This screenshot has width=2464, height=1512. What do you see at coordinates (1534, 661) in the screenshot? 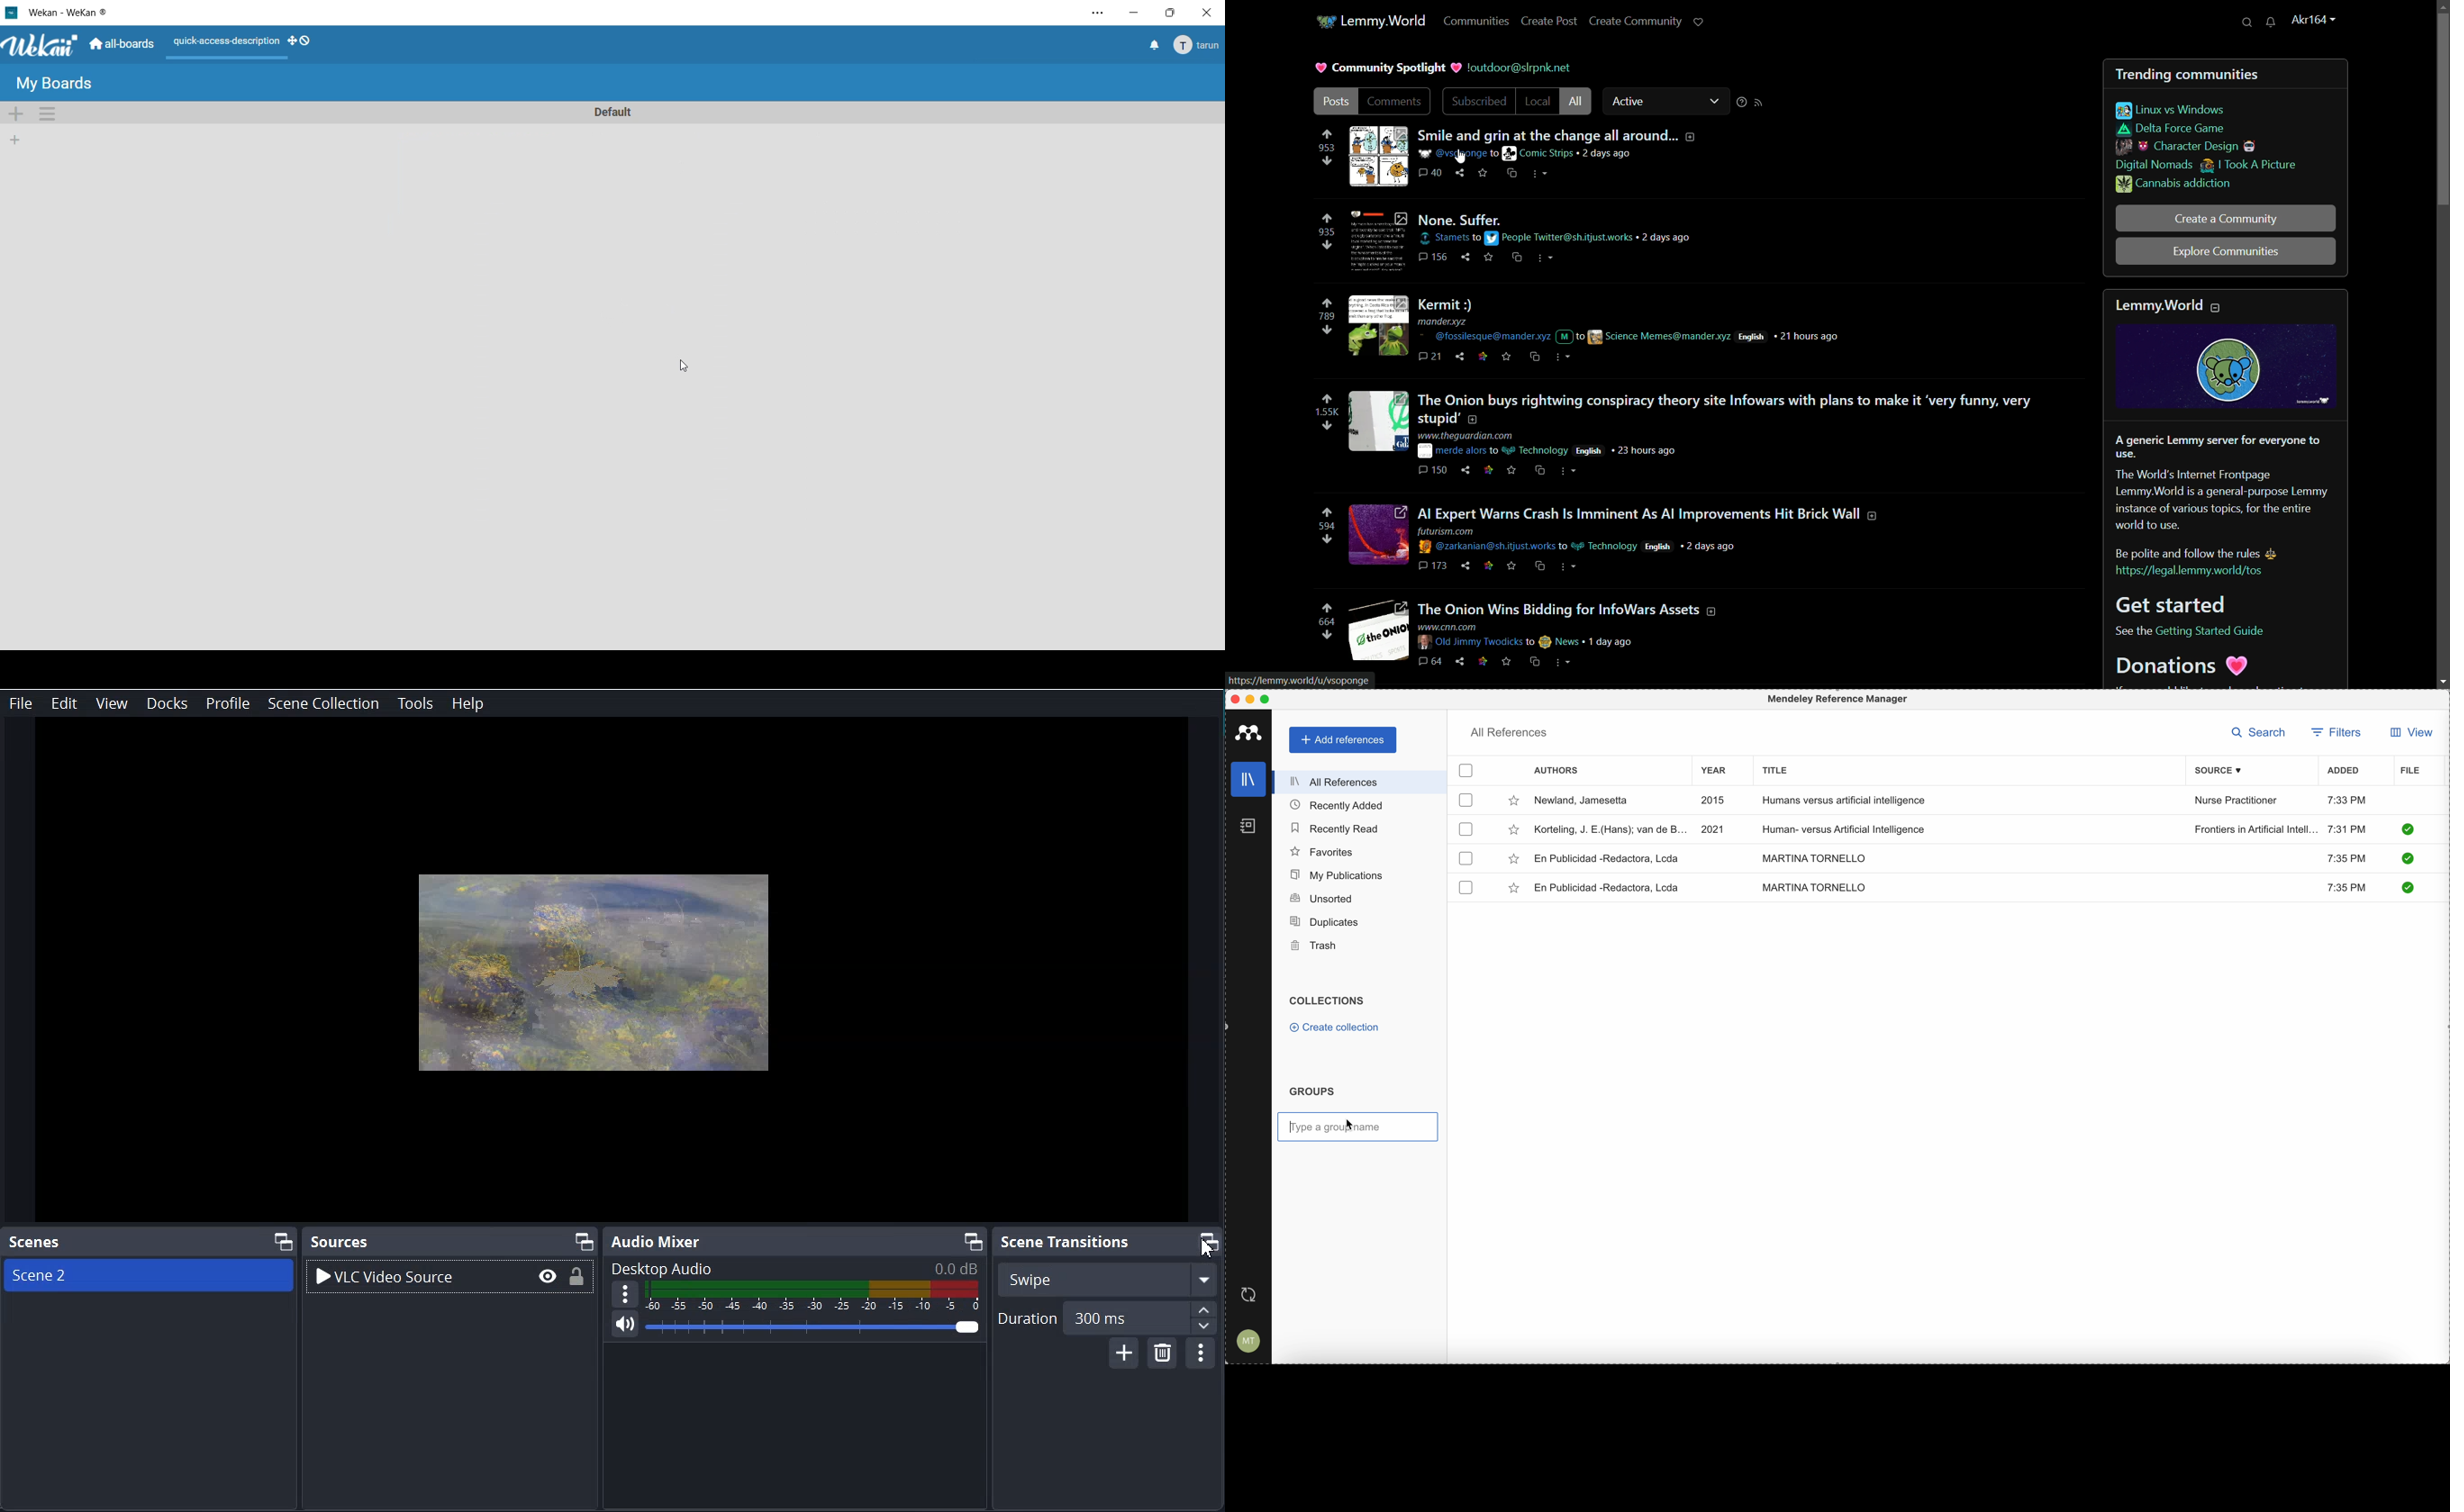
I see `cs` at bounding box center [1534, 661].